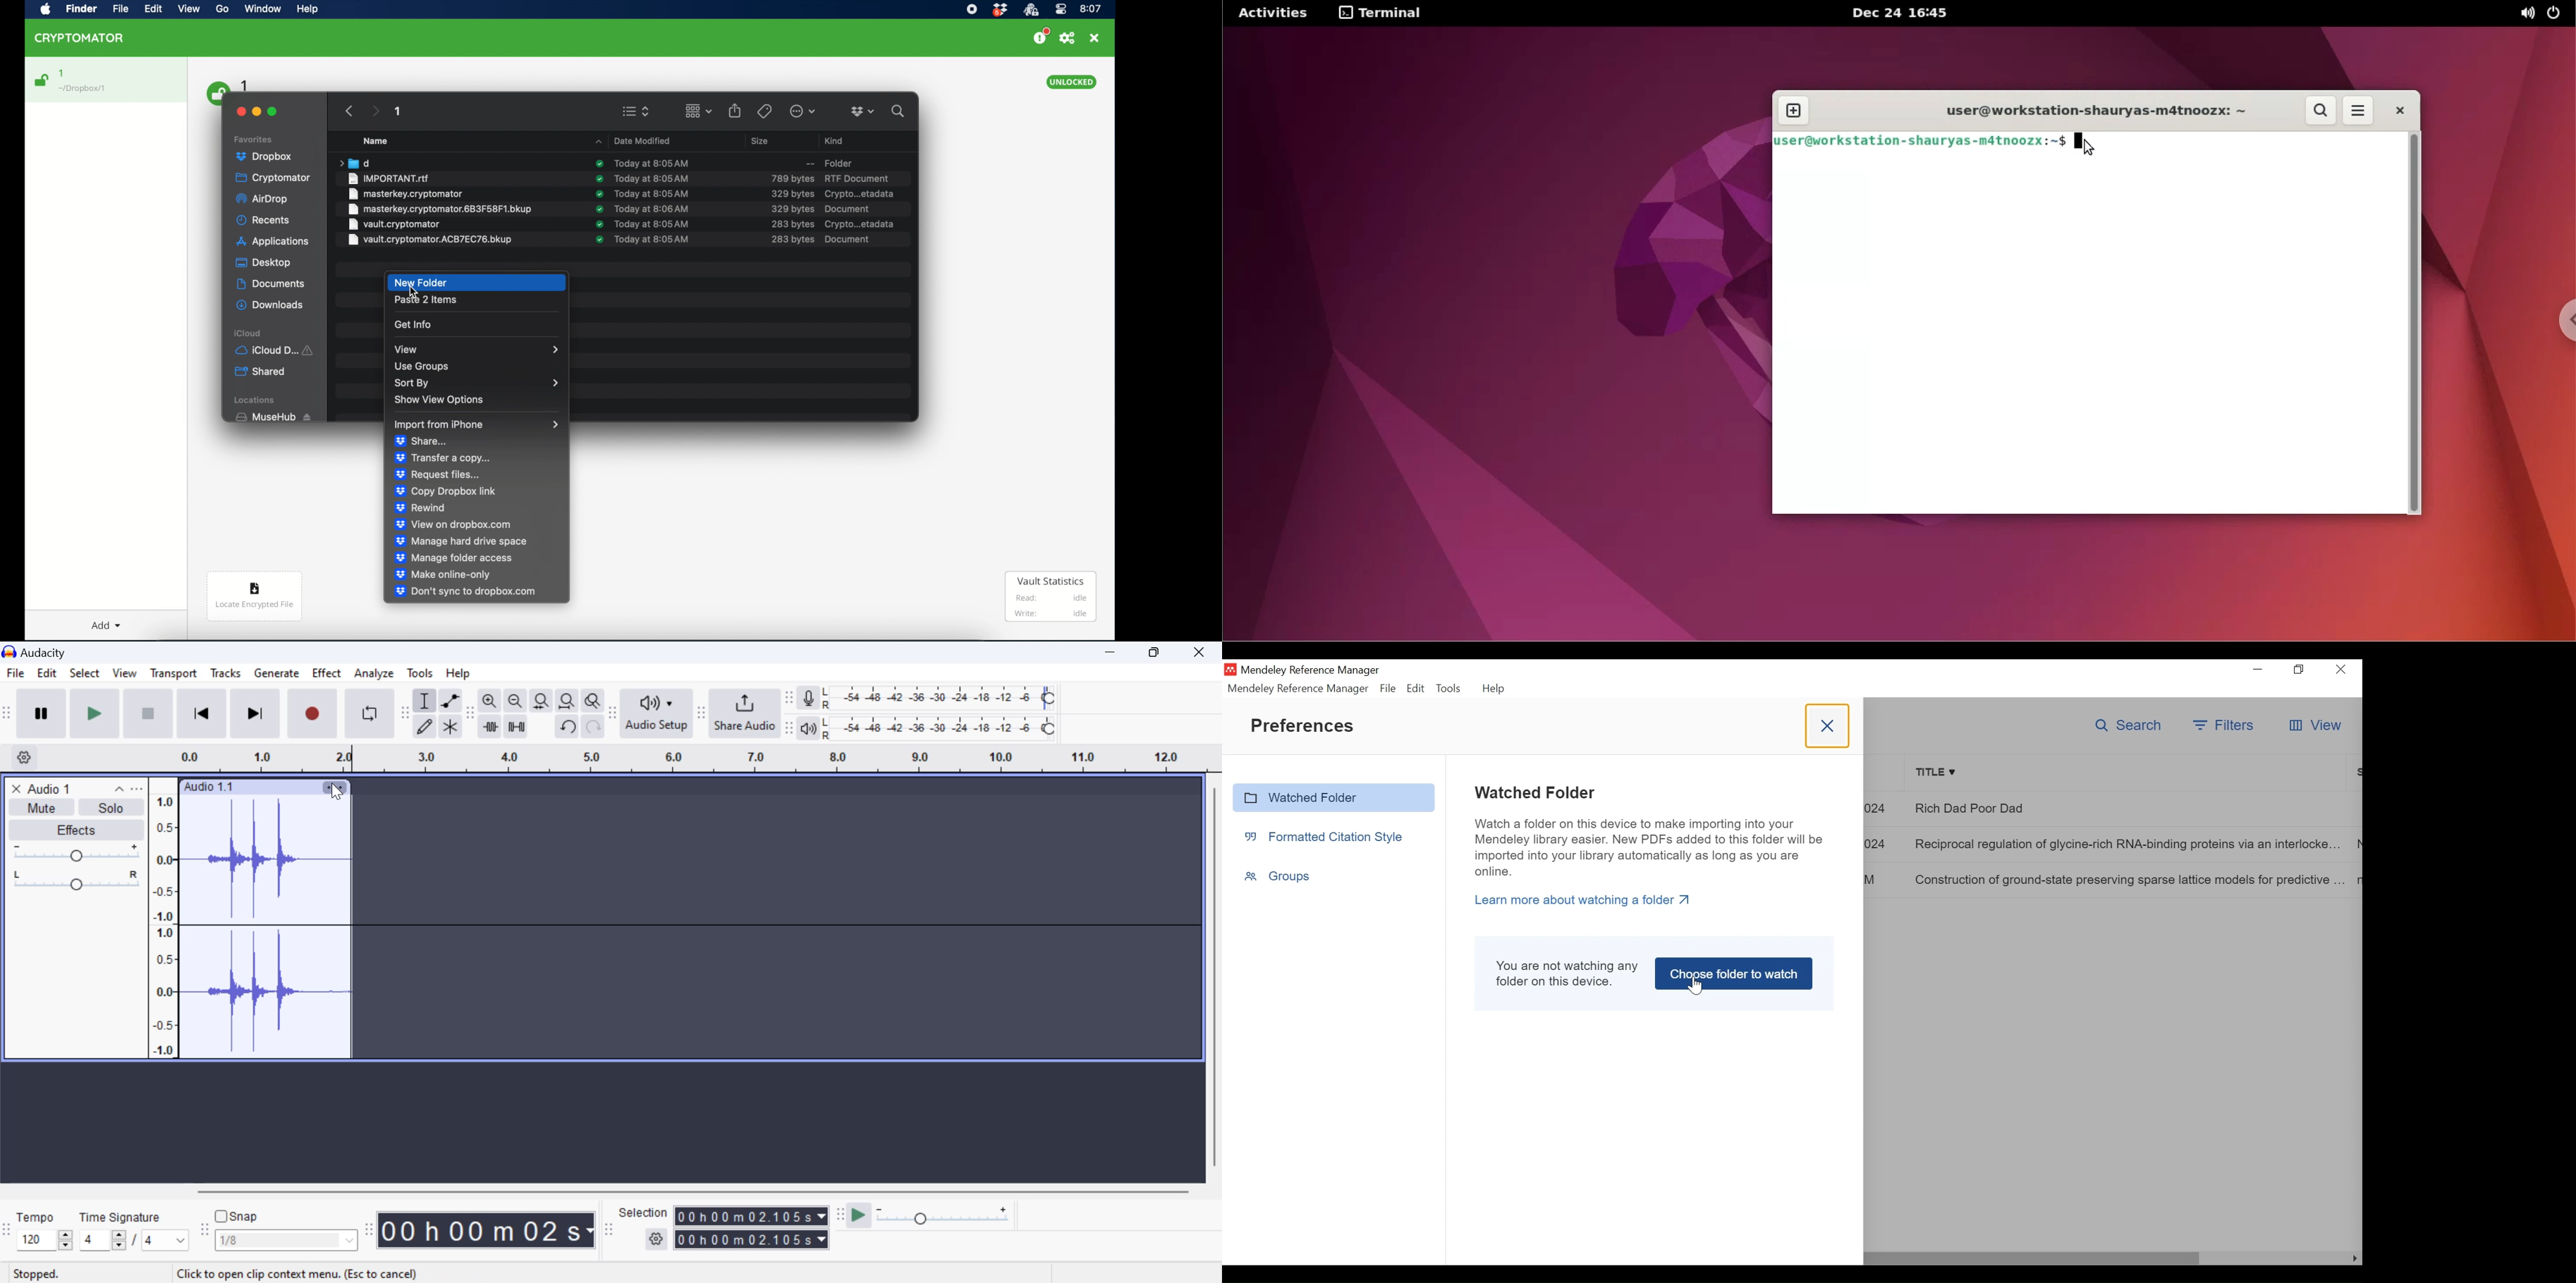  I want to click on Skip to Beginning, so click(201, 714).